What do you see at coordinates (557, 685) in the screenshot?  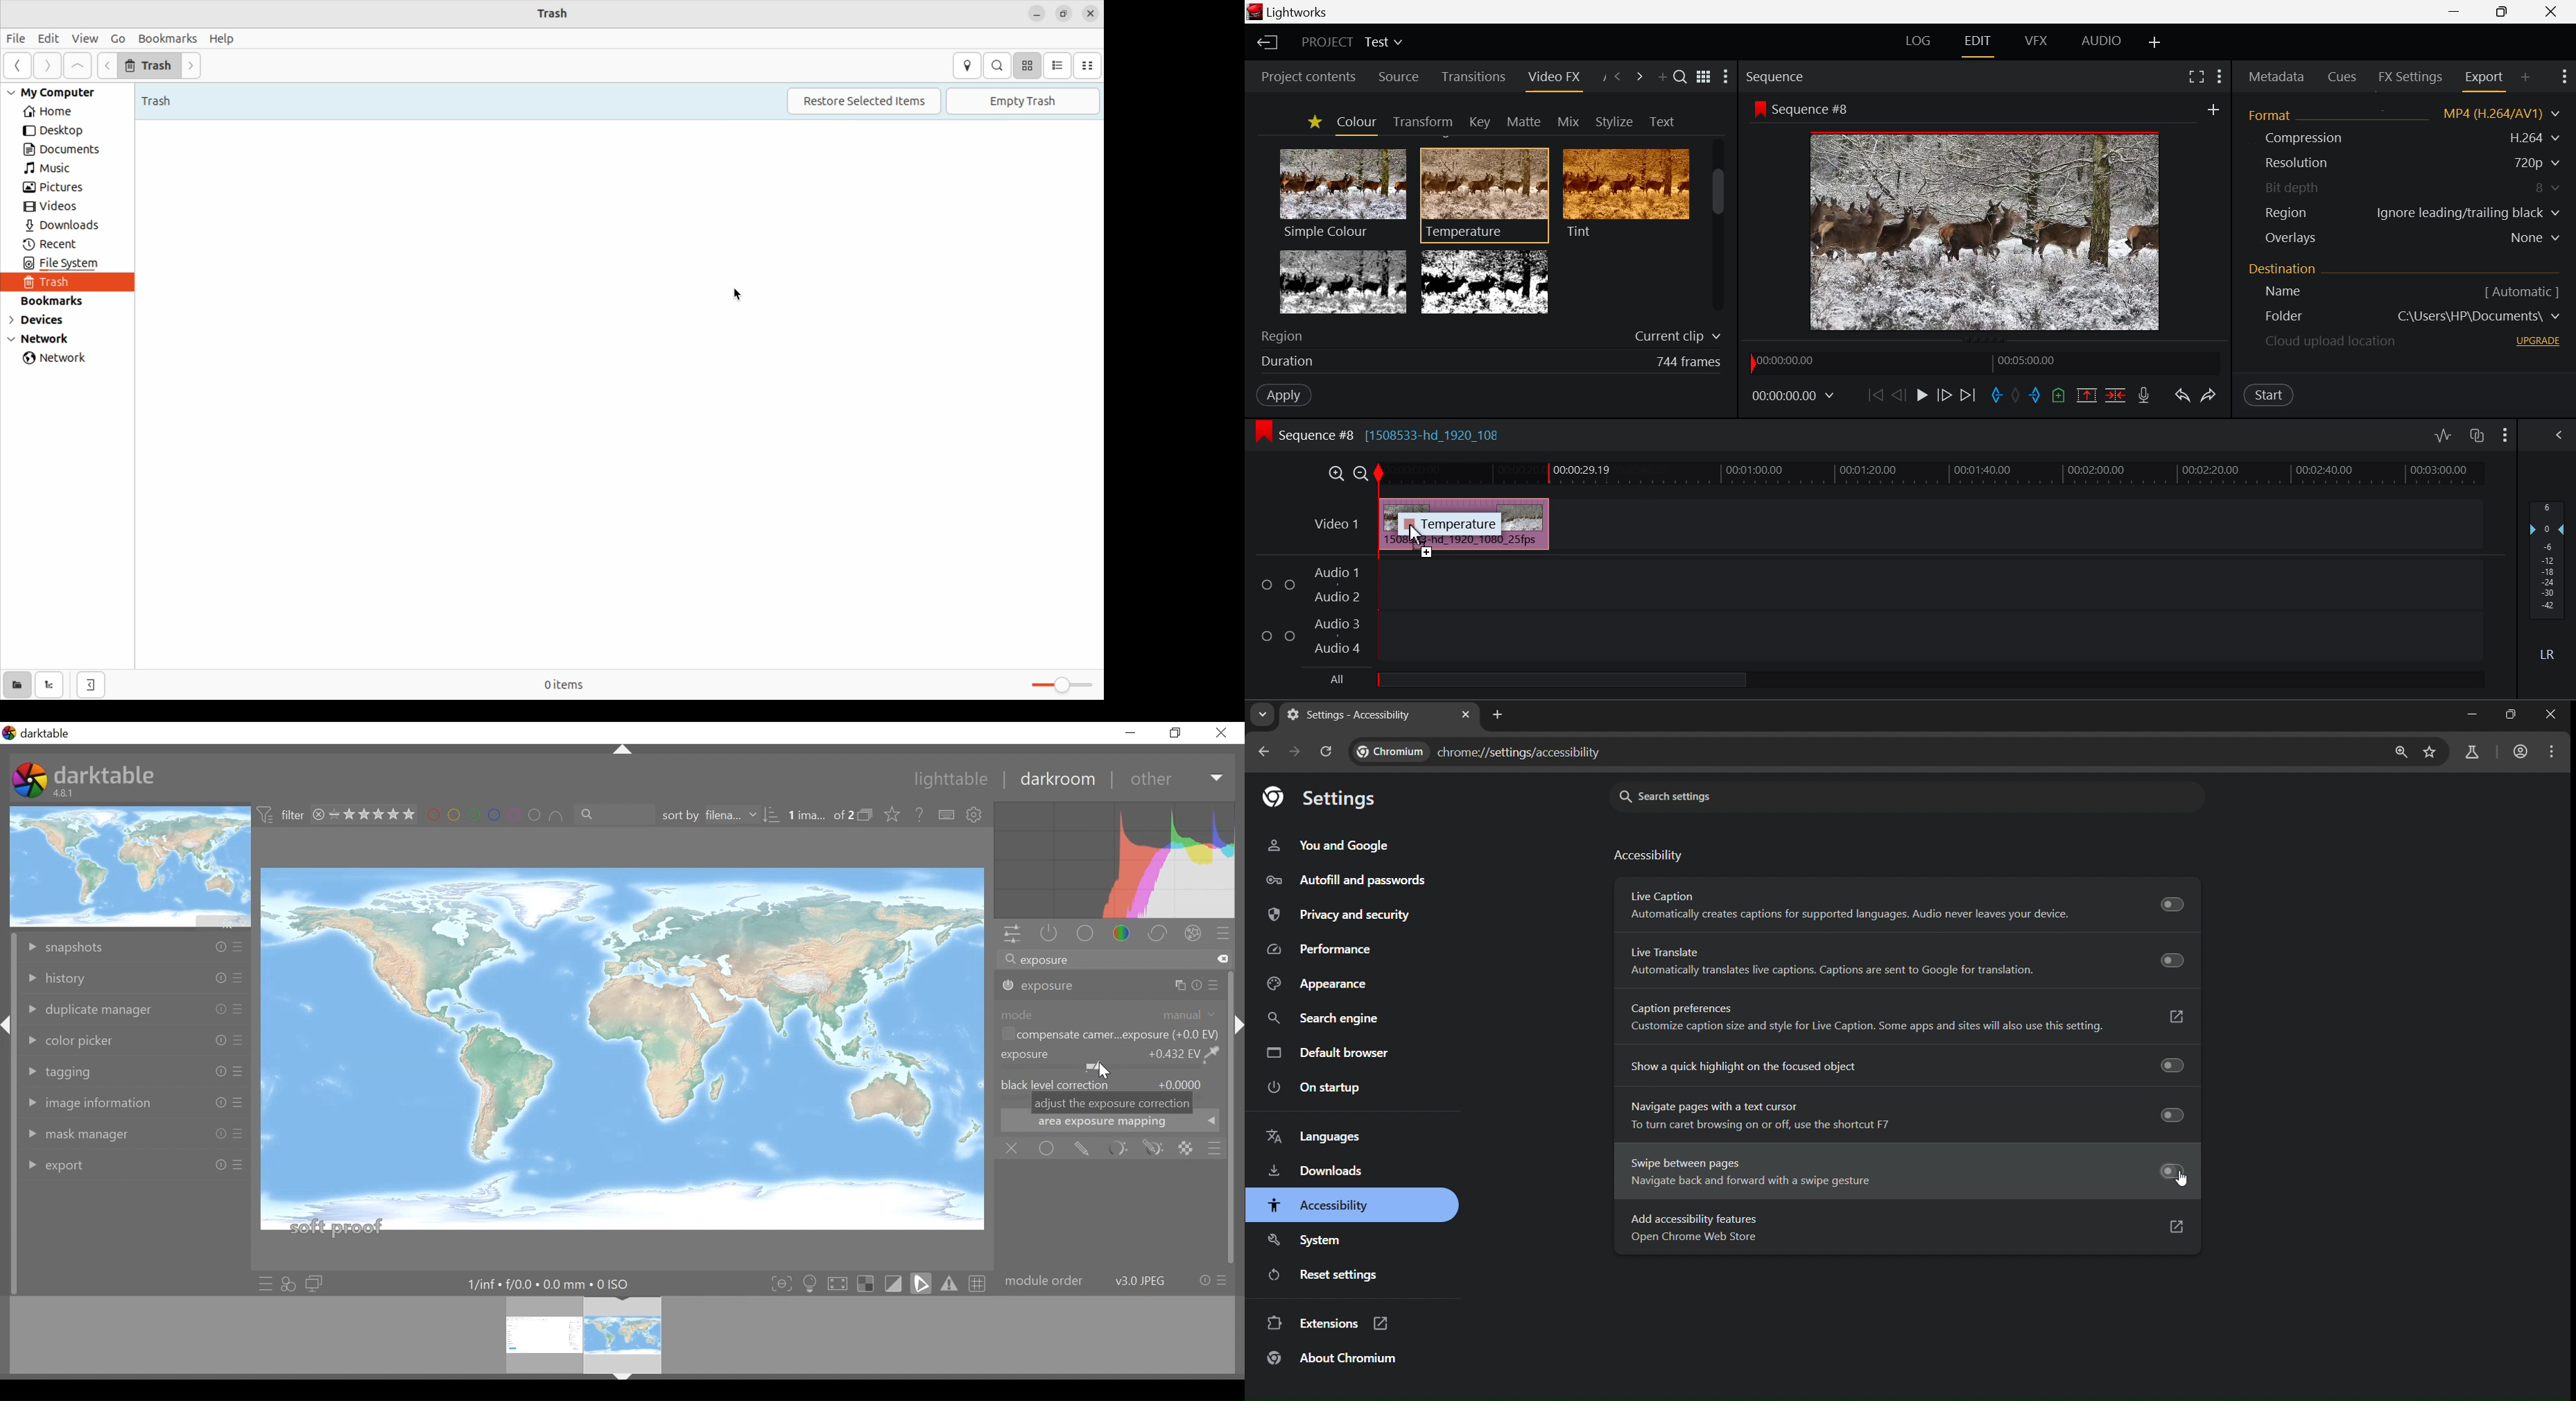 I see `0 items free space 51.8 Gb remaining.` at bounding box center [557, 685].